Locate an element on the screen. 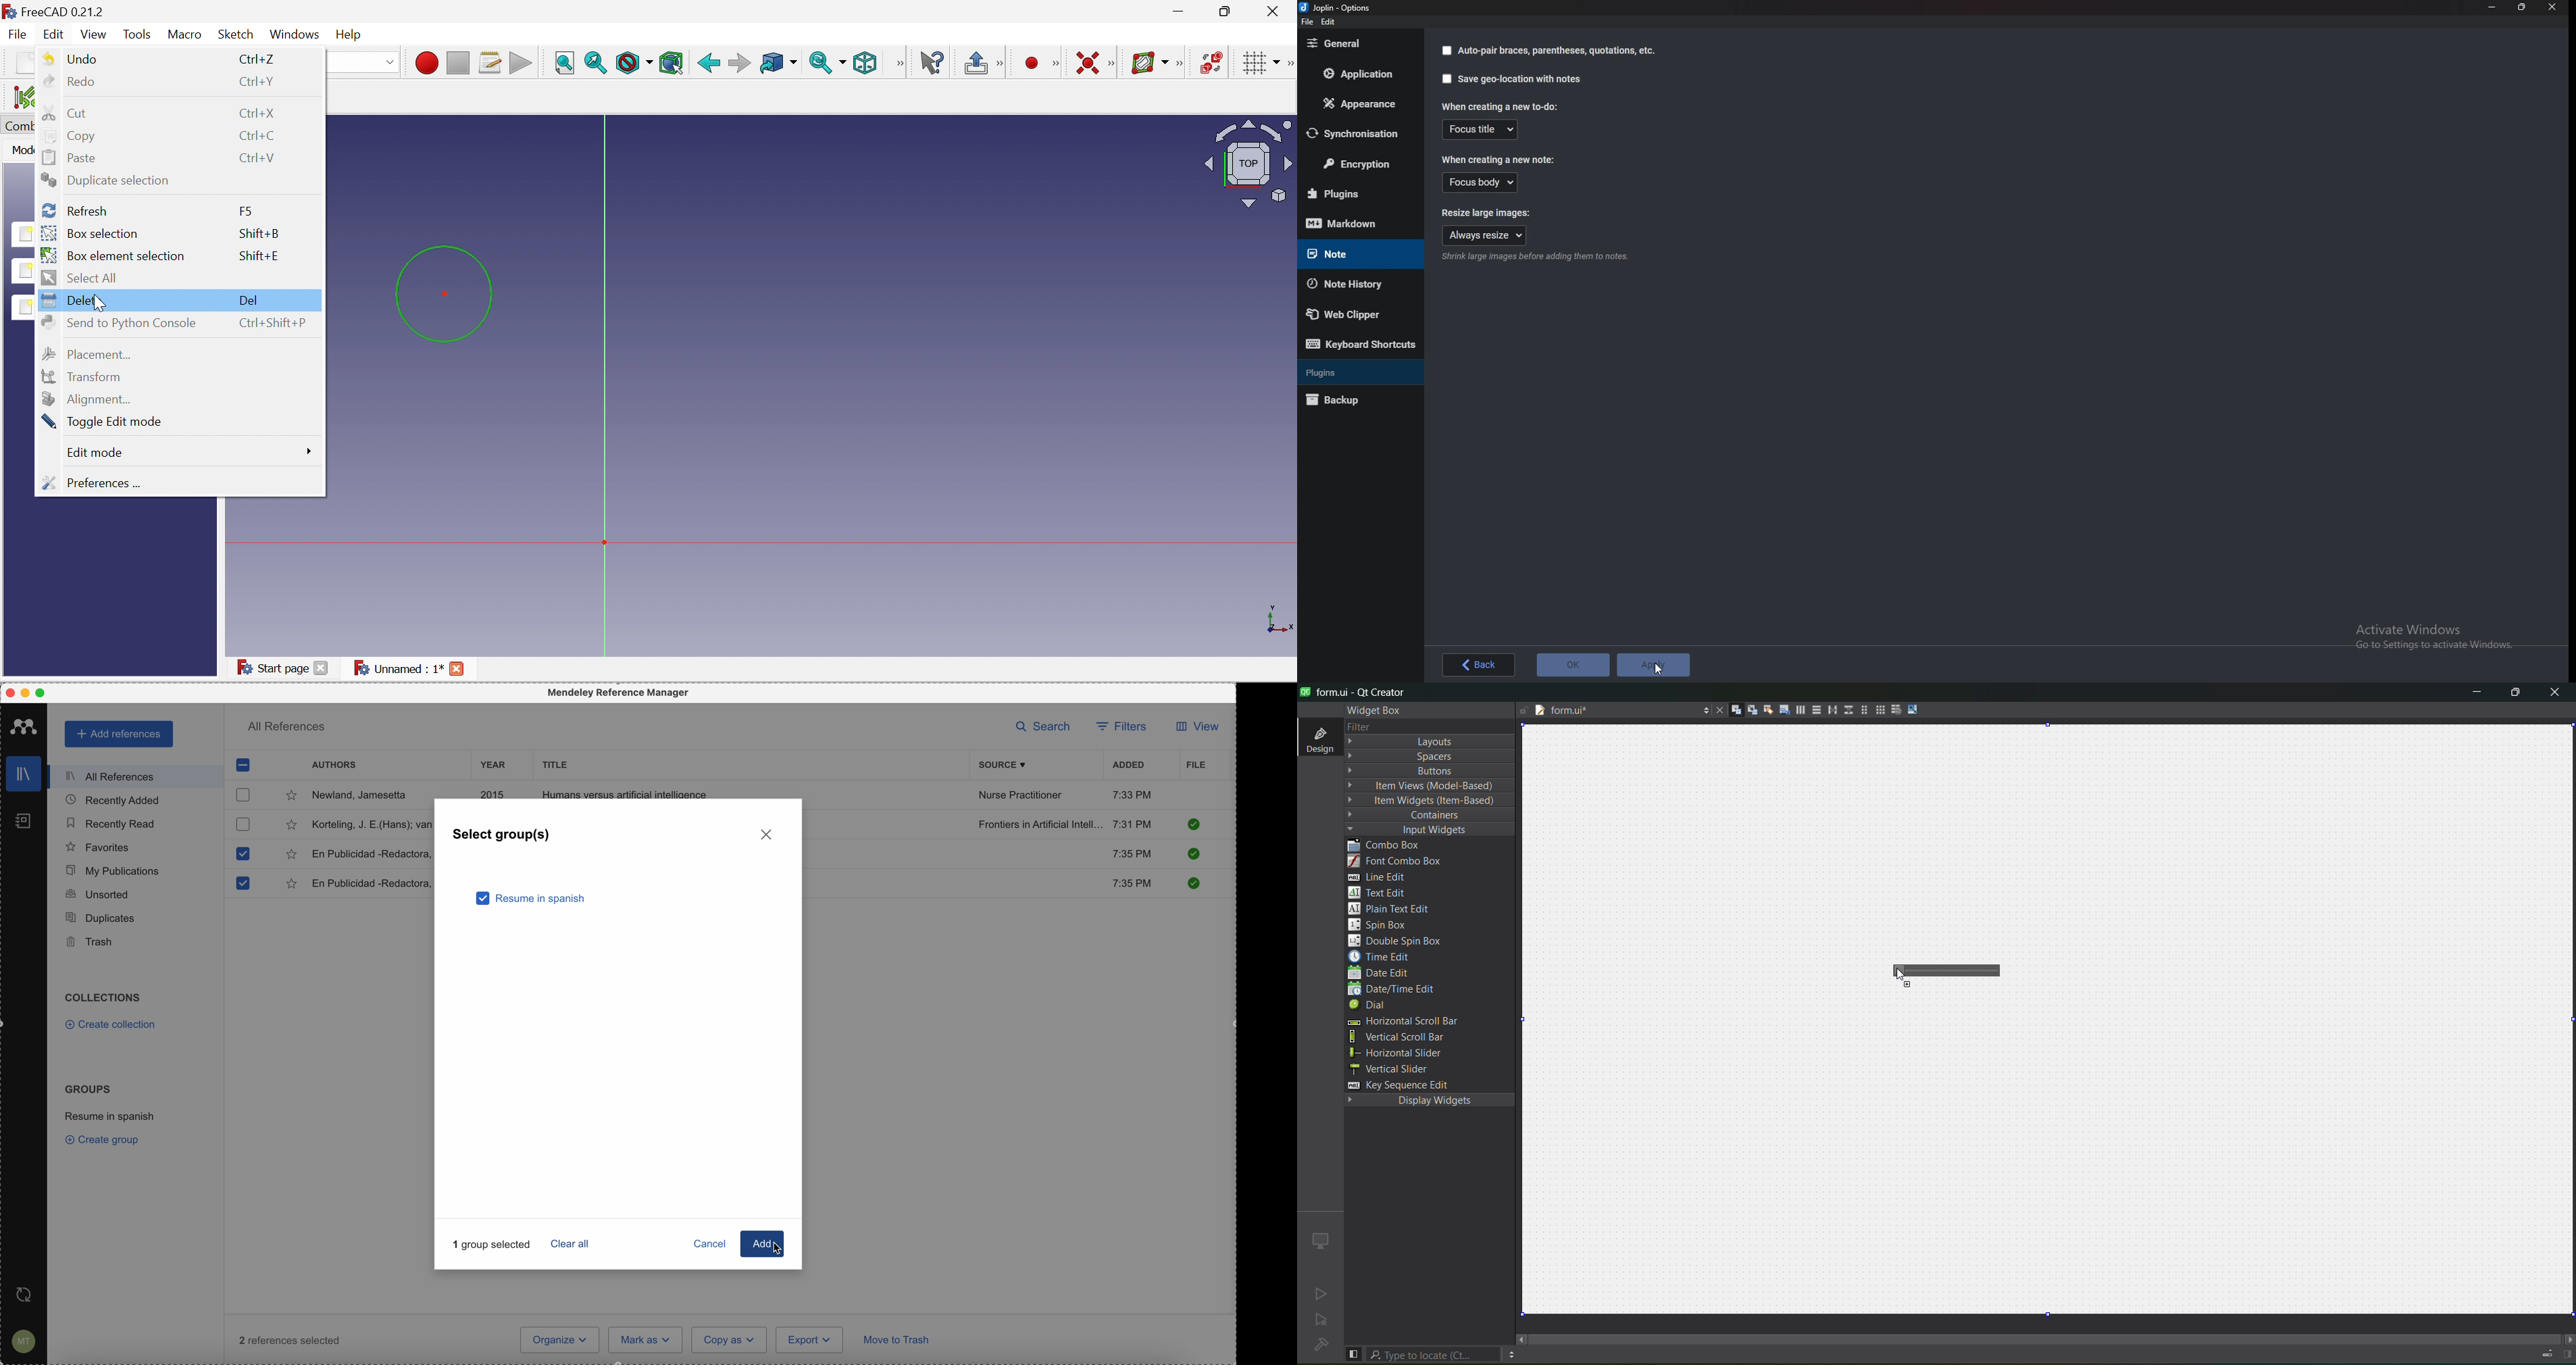 The height and width of the screenshot is (1372, 2576). checkbox selected is located at coordinates (242, 854).